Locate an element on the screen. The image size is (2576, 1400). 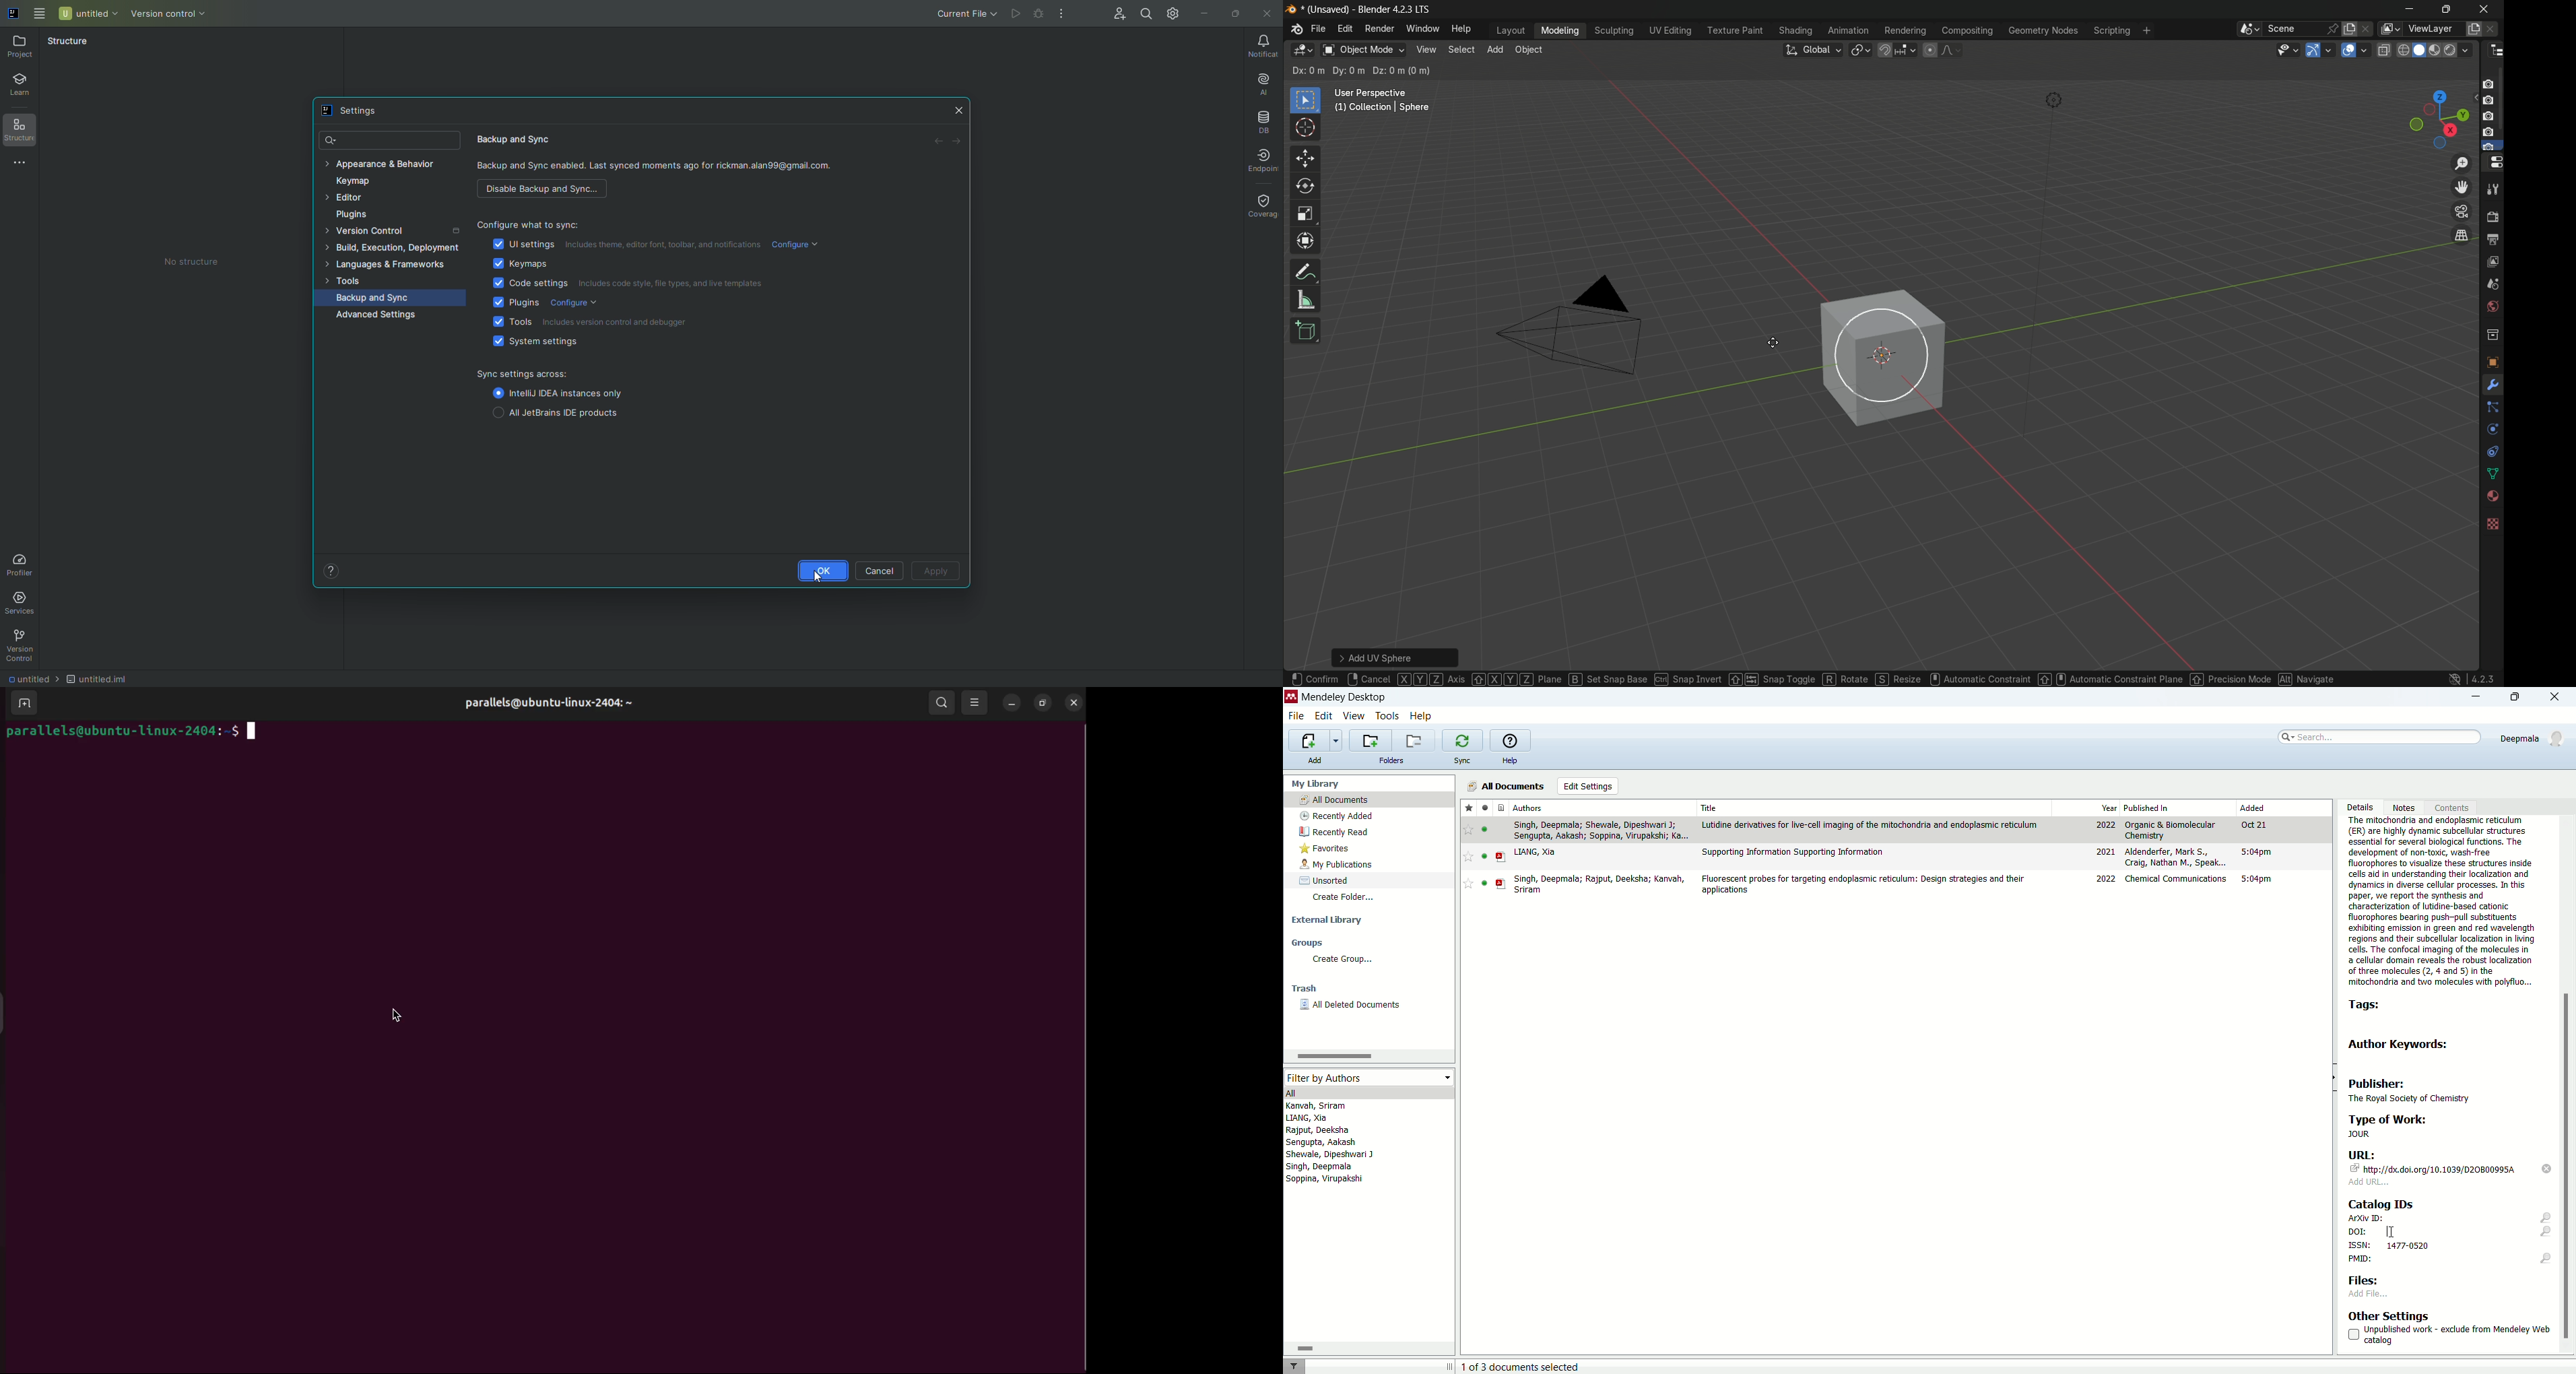
Rotate is located at coordinates (1843, 679).